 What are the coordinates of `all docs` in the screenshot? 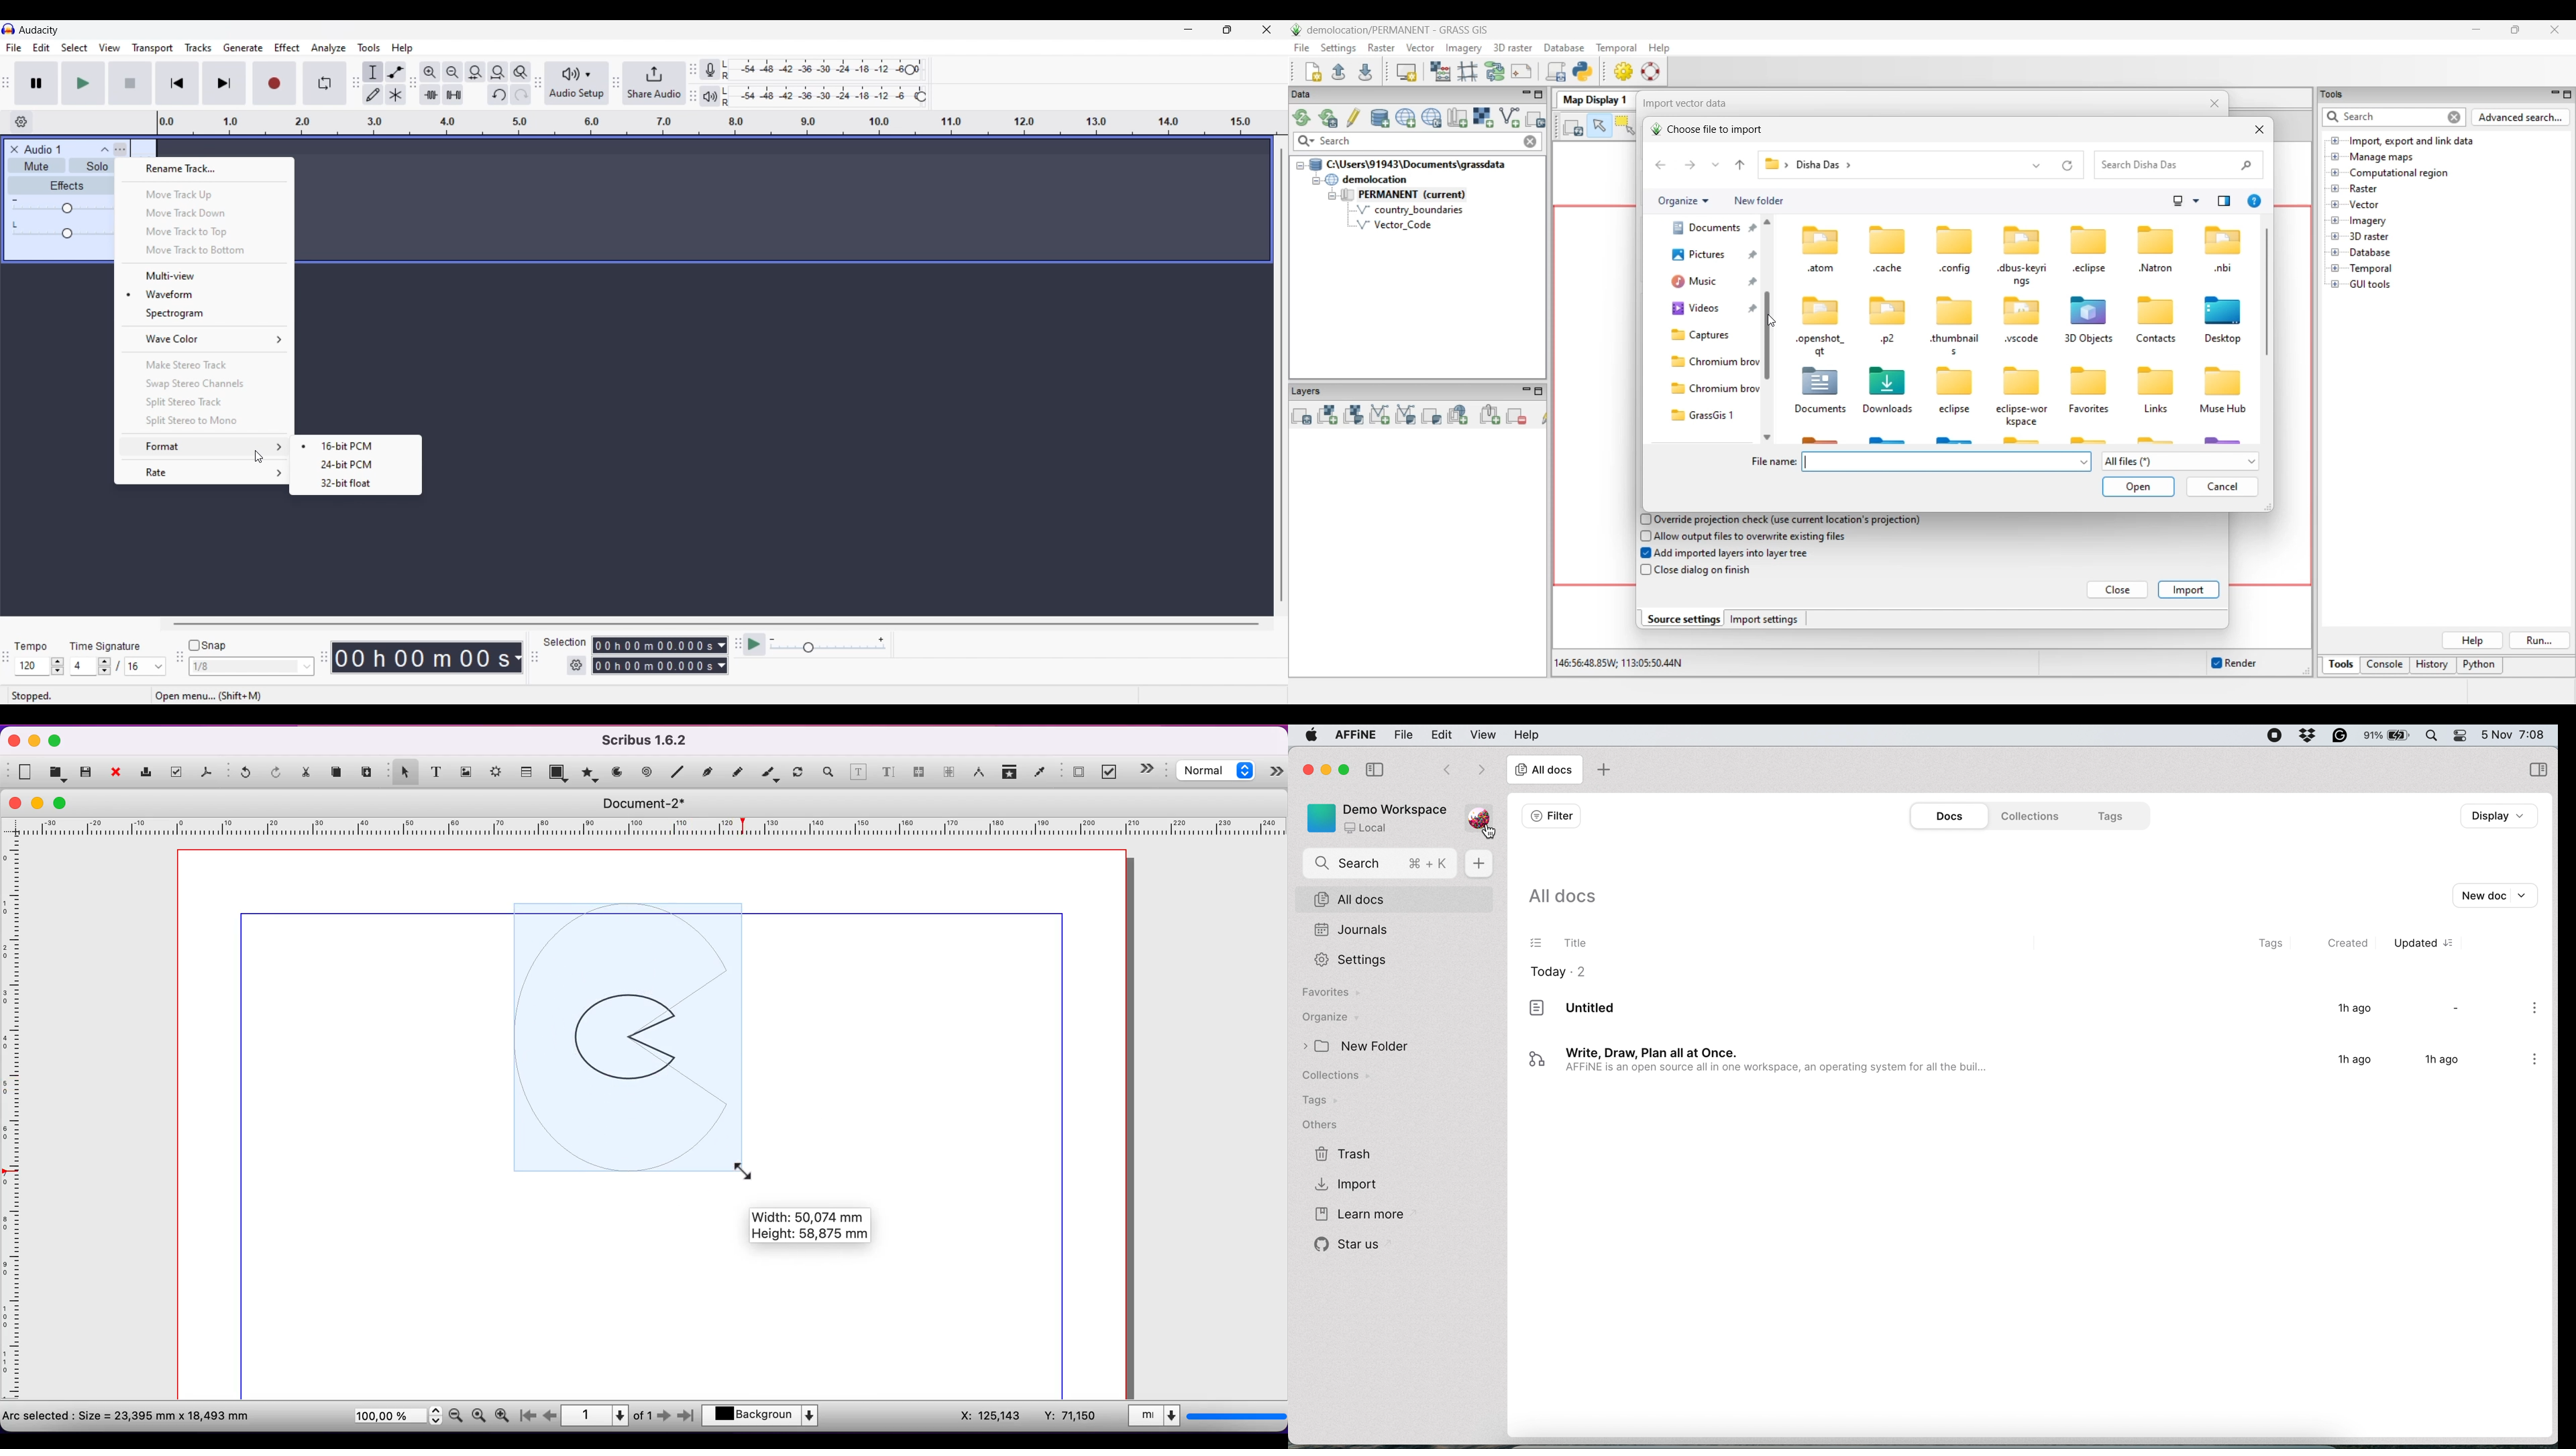 It's located at (1545, 770).